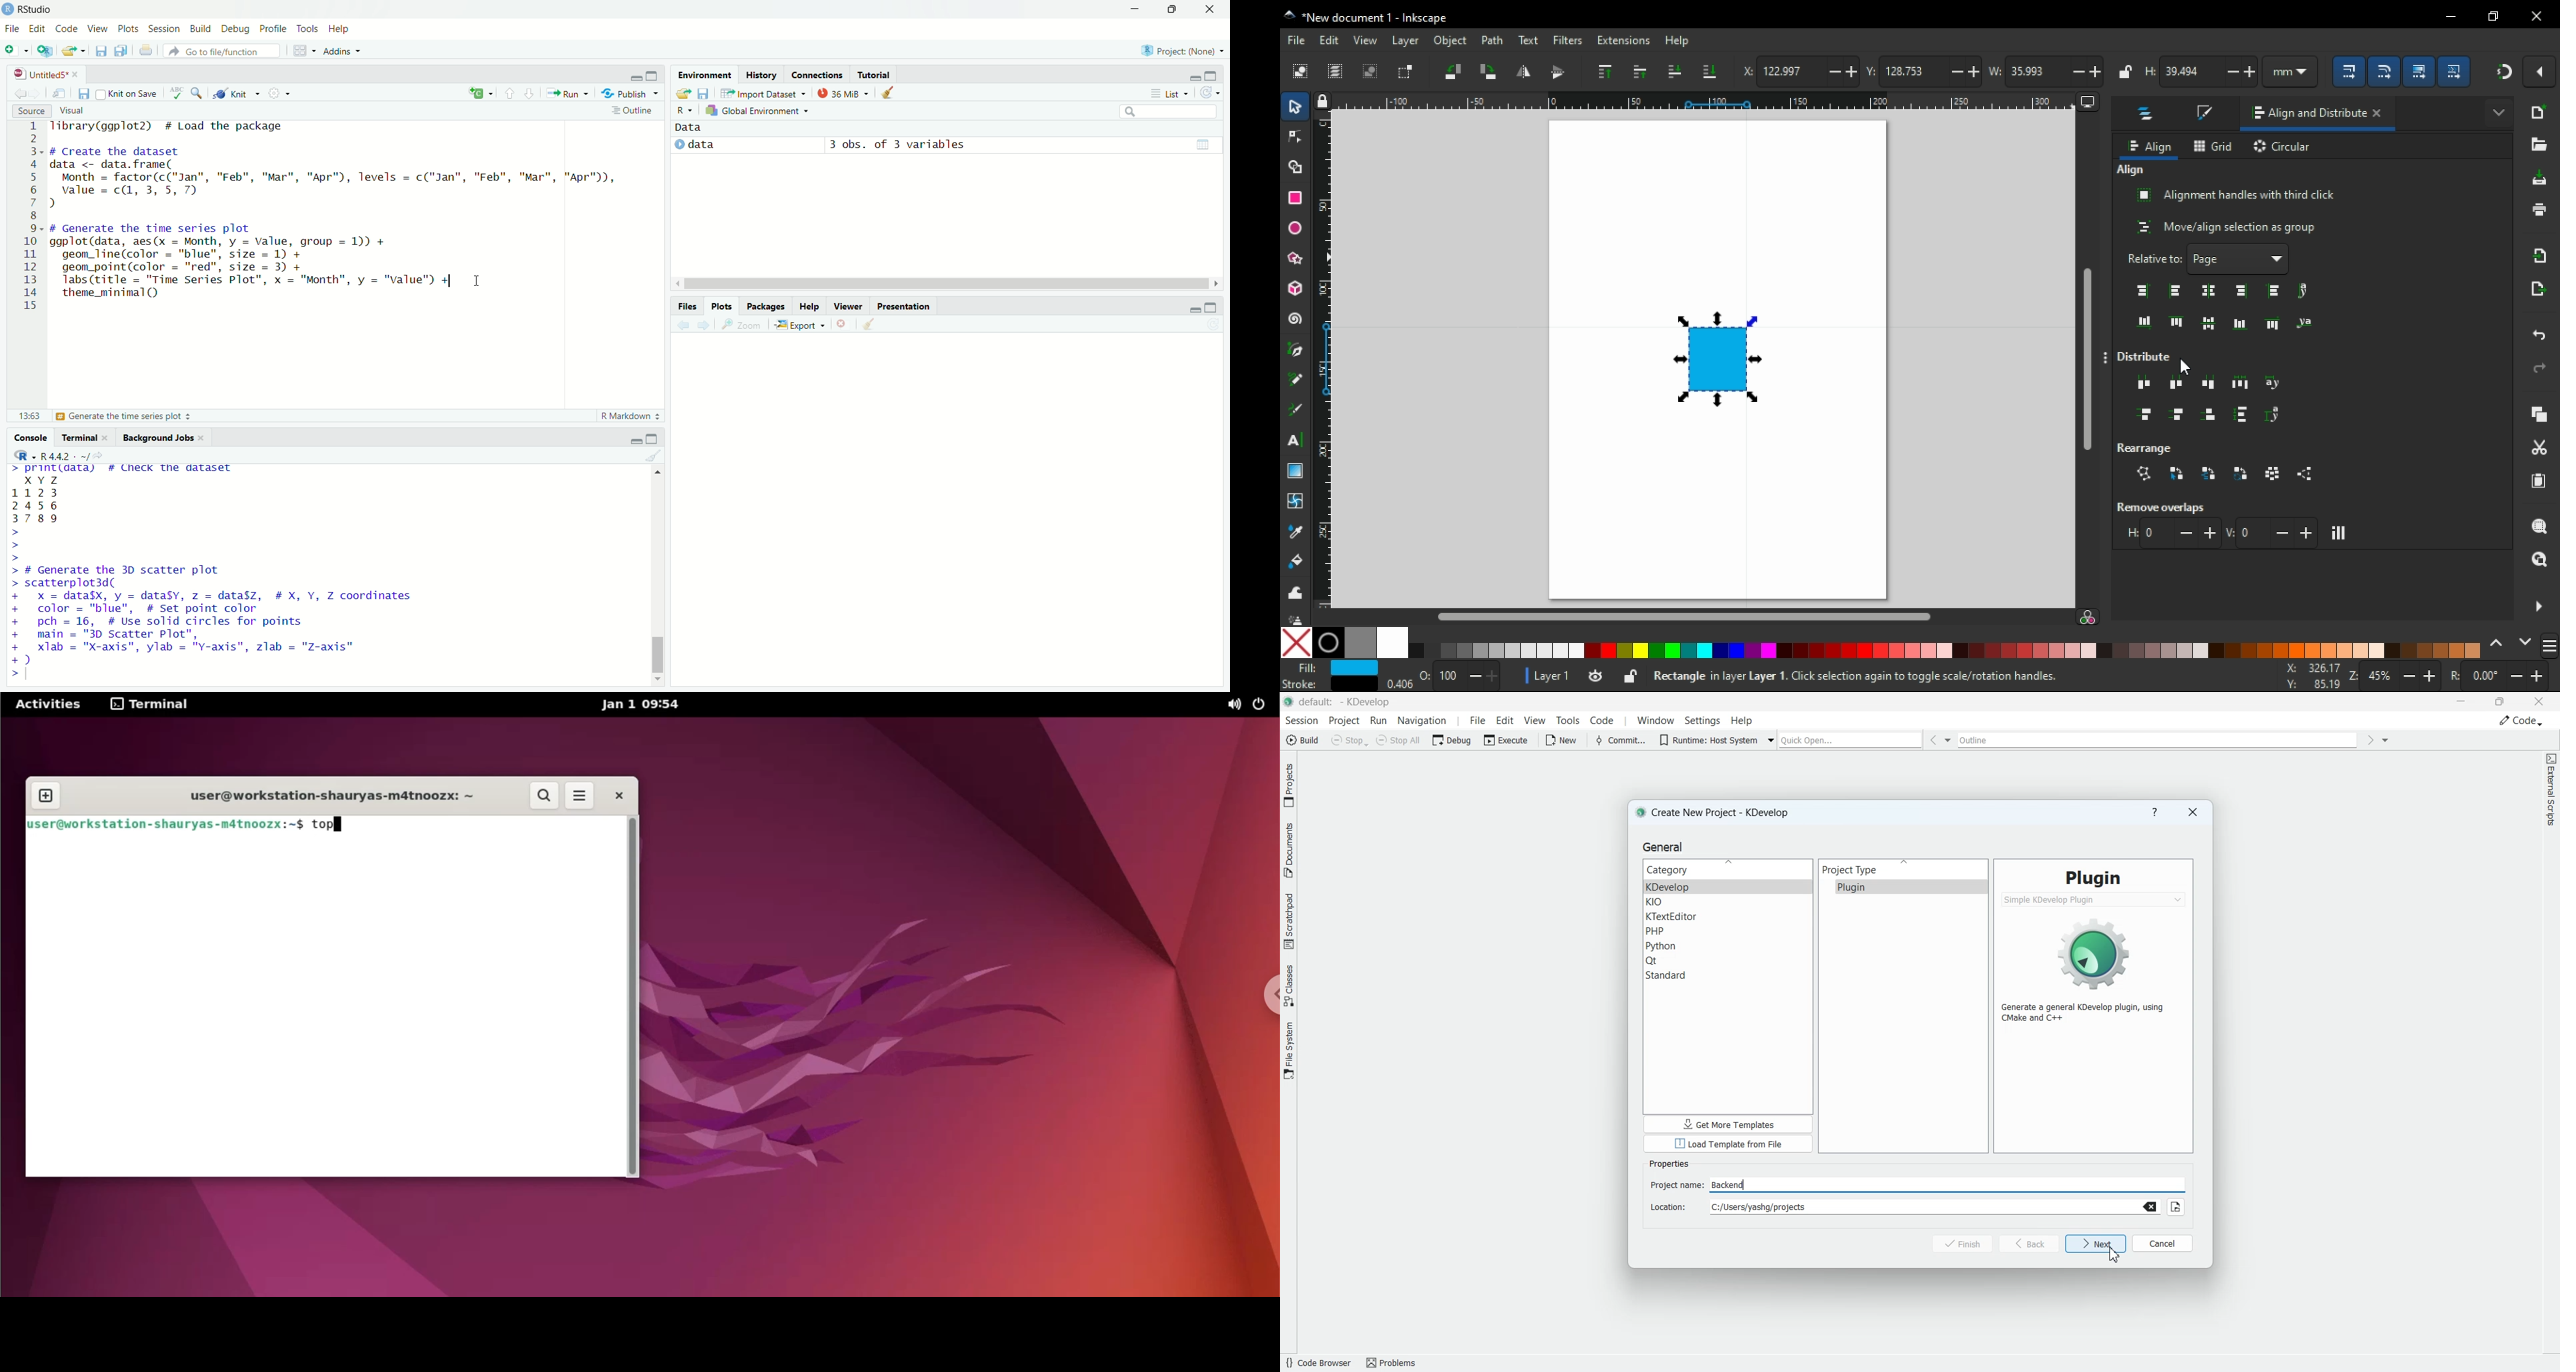 Image resolution: width=2576 pixels, height=1372 pixels. Describe the element at coordinates (30, 219) in the screenshot. I see `serial number` at that location.